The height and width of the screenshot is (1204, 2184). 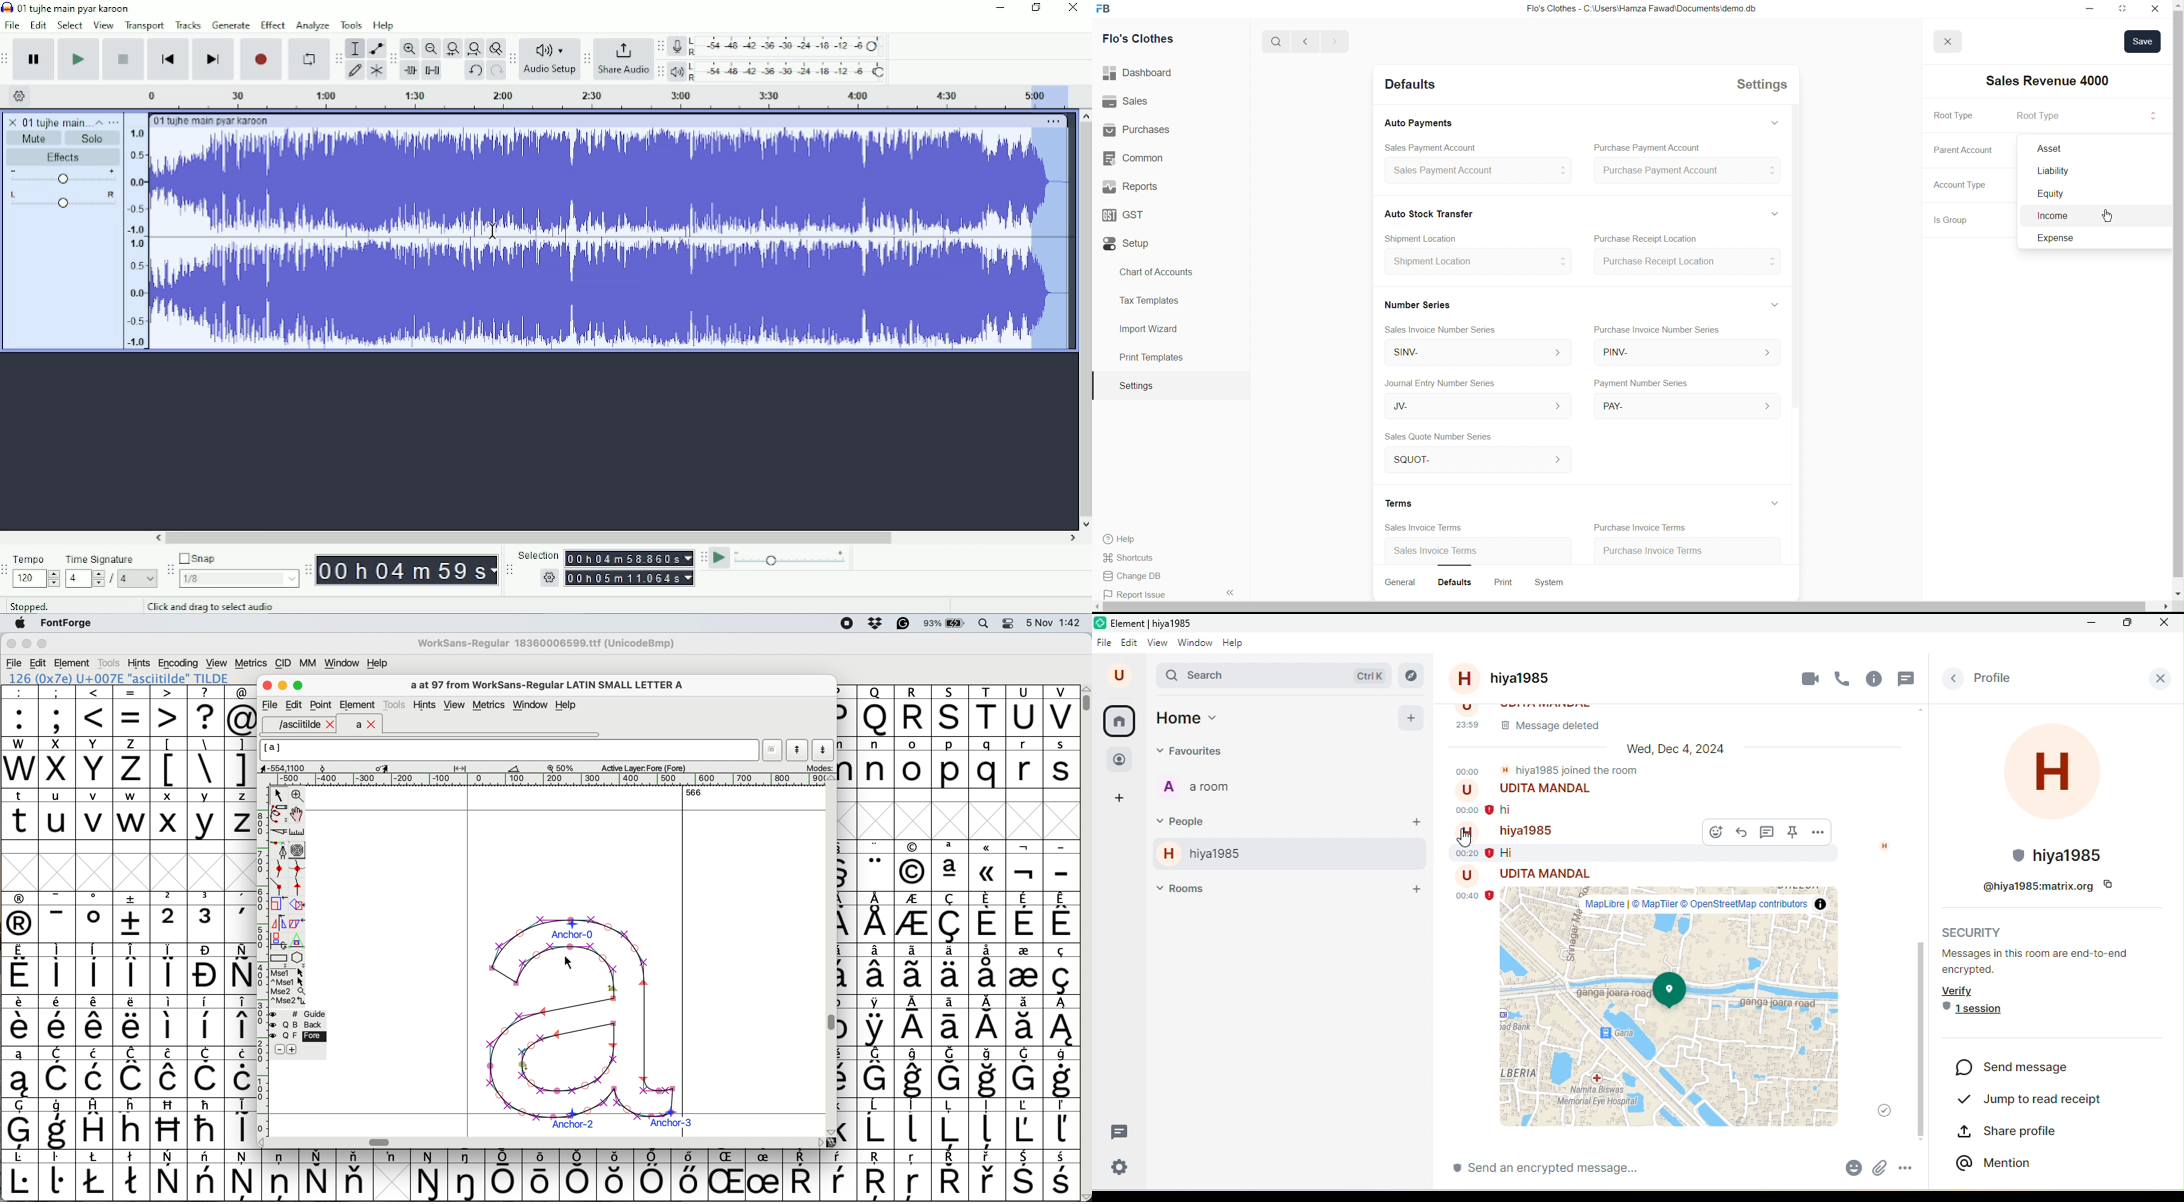 What do you see at coordinates (136, 239) in the screenshot?
I see `amplitude scale` at bounding box center [136, 239].